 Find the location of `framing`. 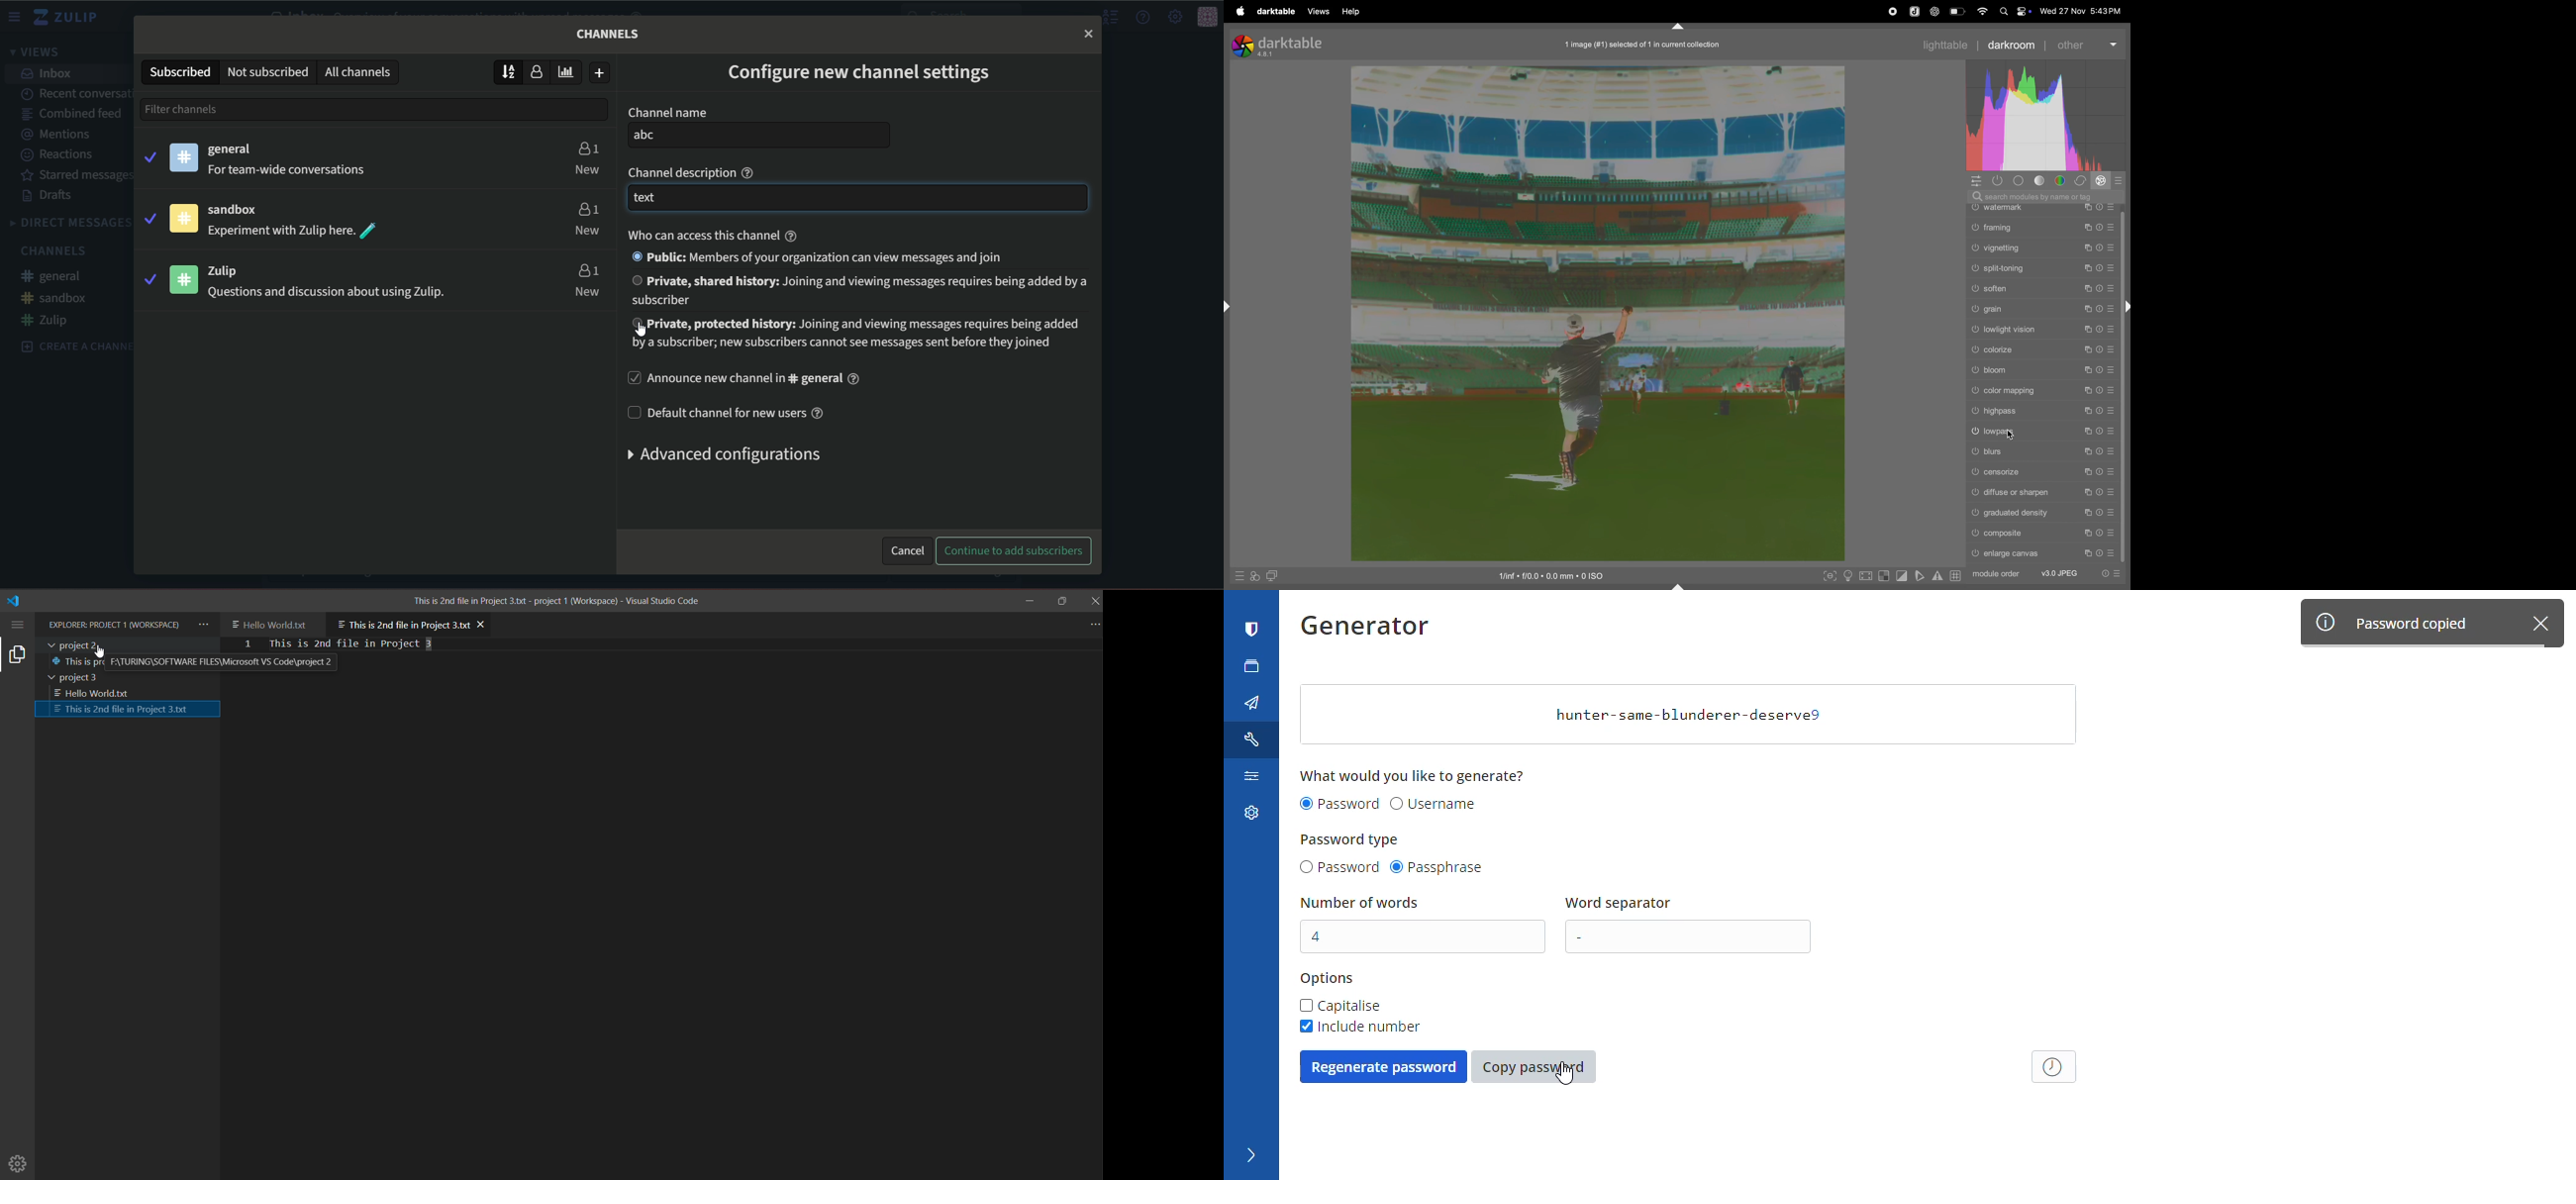

framing is located at coordinates (2043, 226).